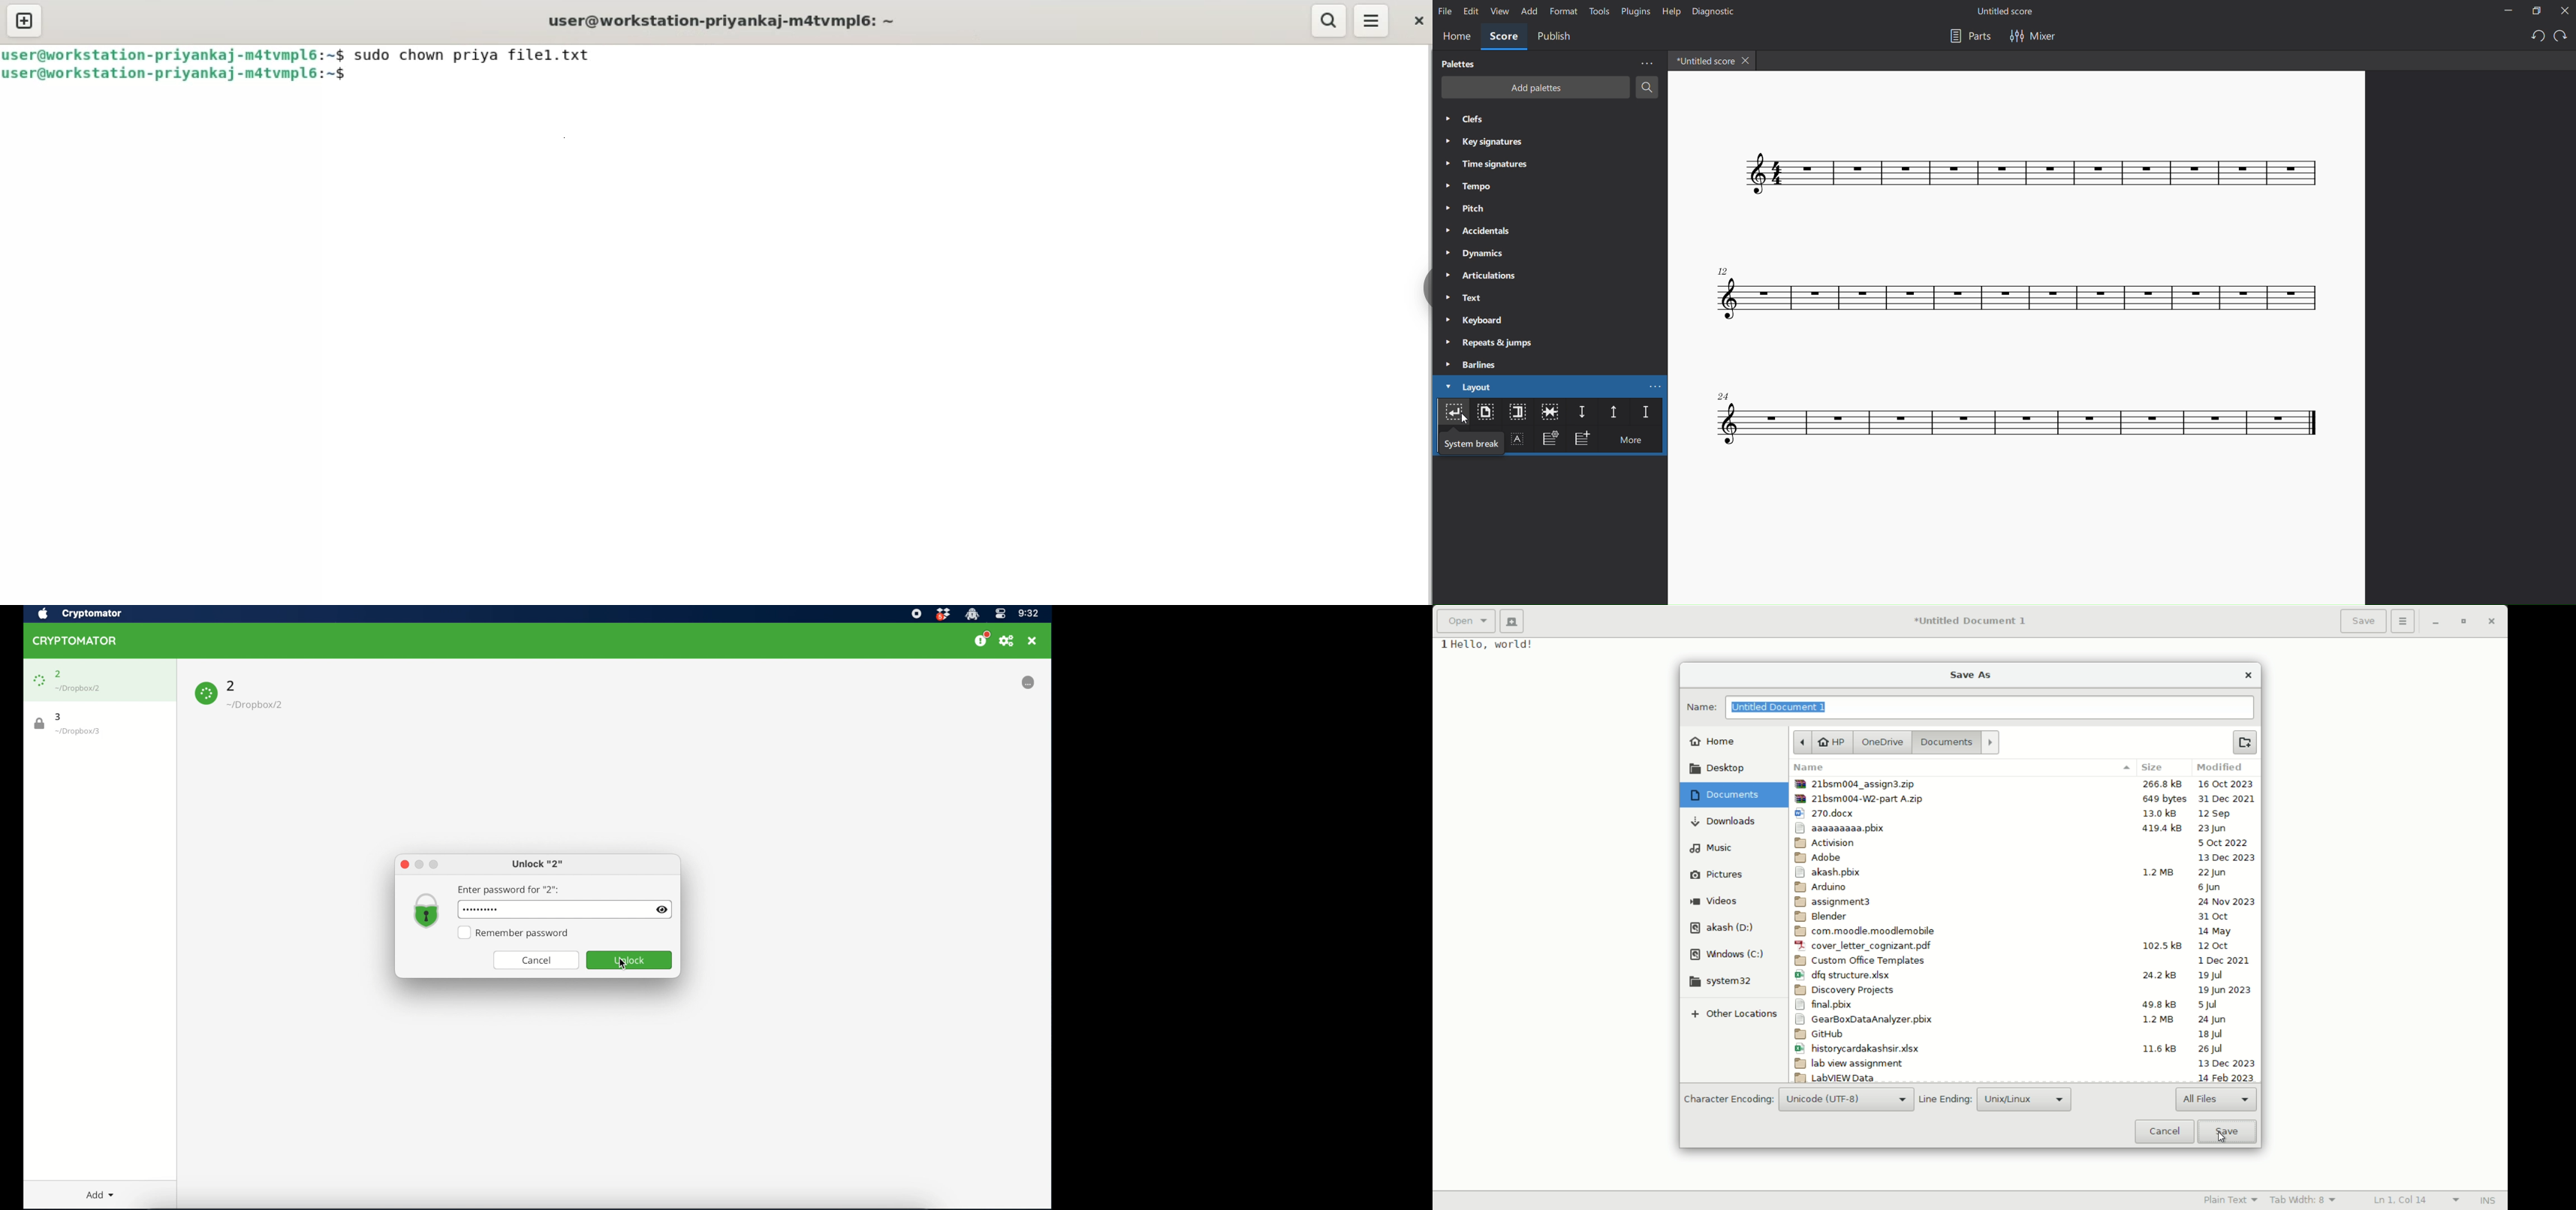 Image resolution: width=2576 pixels, height=1232 pixels. I want to click on time signatures, so click(1493, 163).